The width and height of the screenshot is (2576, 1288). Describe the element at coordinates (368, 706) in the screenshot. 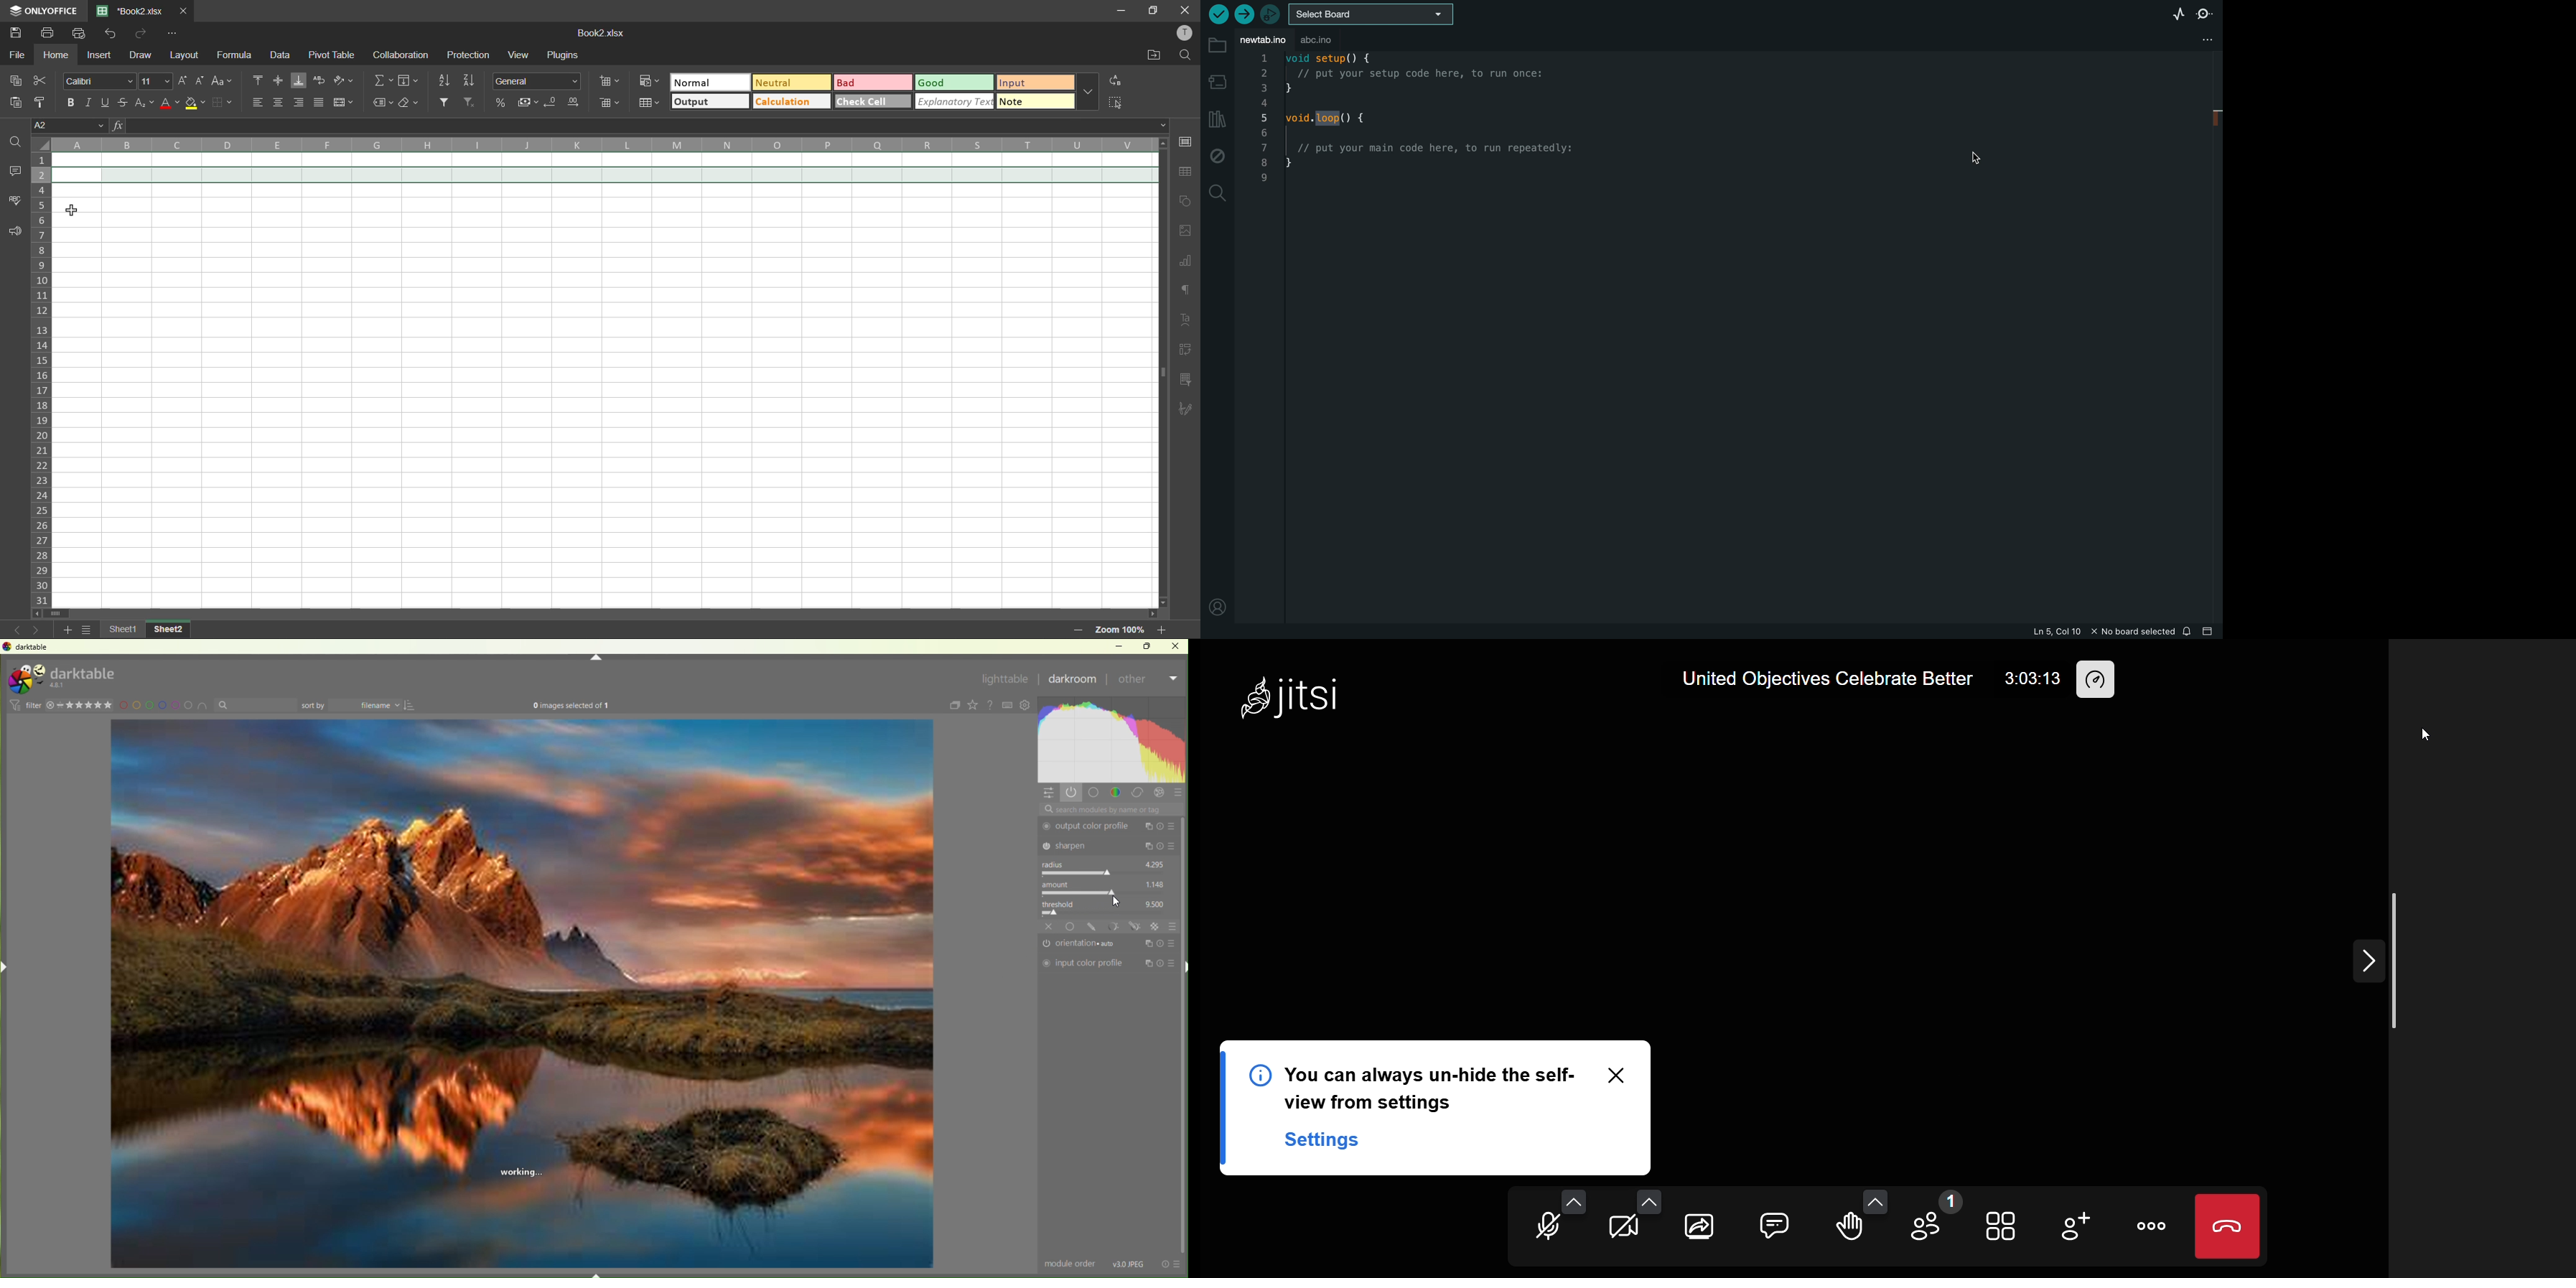

I see `filename` at that location.